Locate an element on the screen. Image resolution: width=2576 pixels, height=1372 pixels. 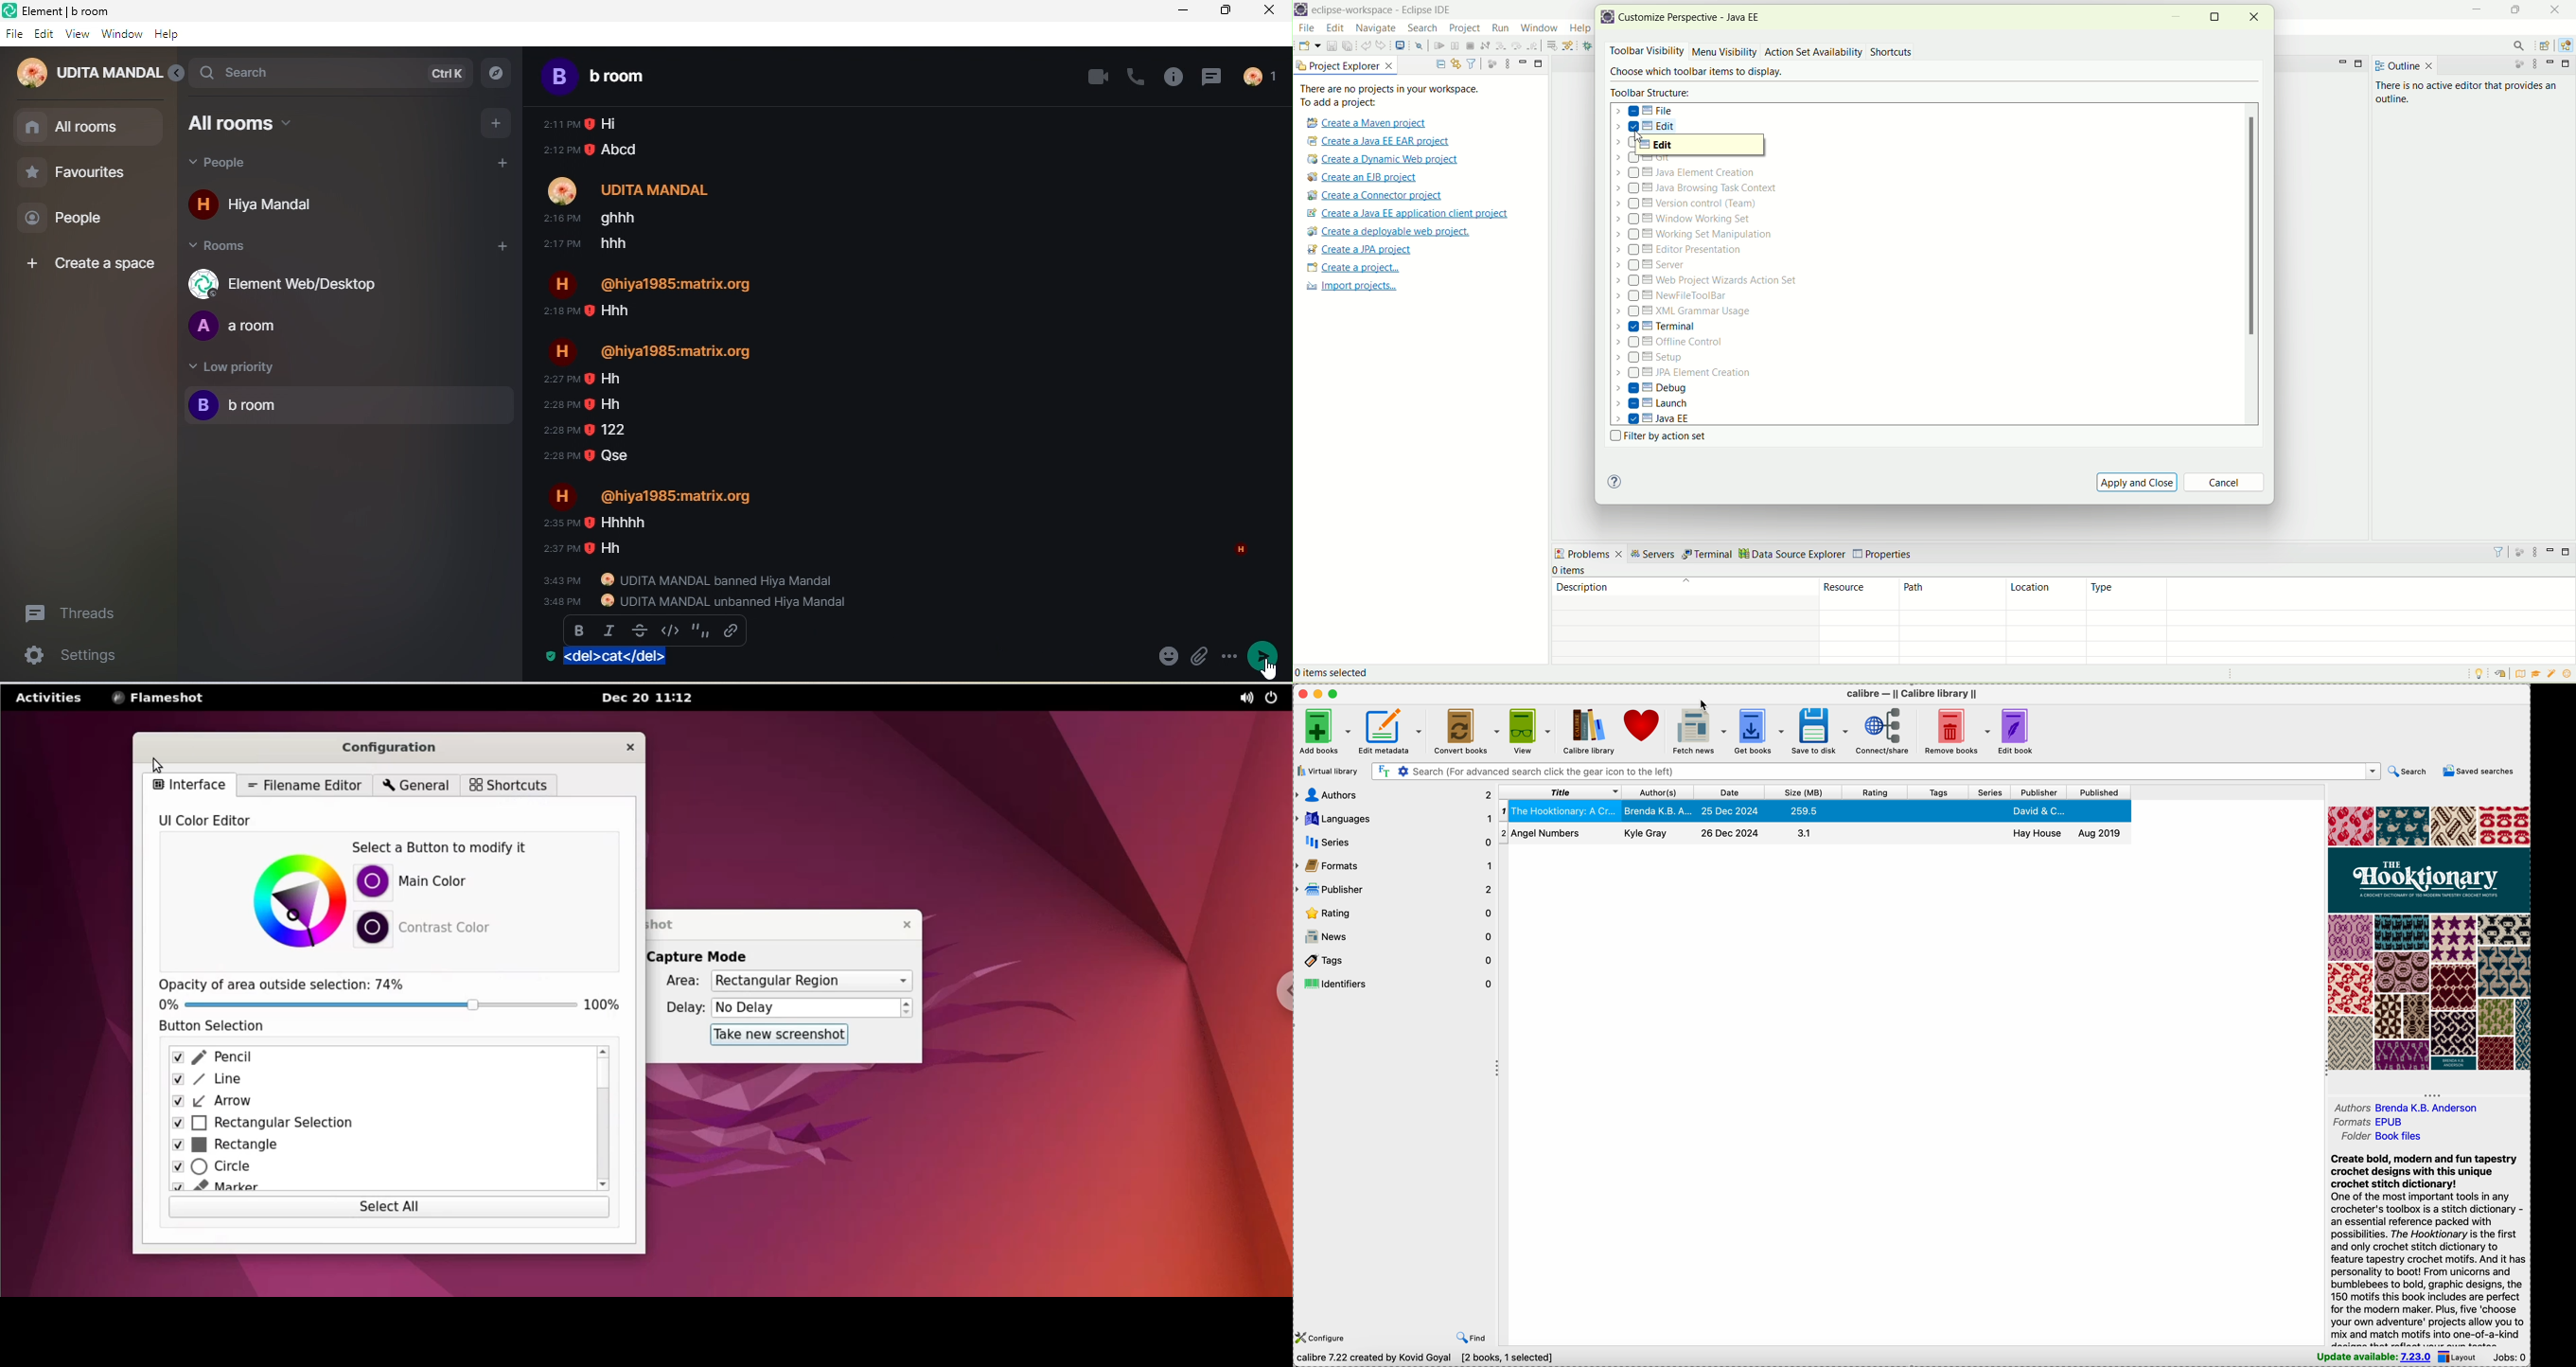
edit metadata is located at coordinates (1392, 731).